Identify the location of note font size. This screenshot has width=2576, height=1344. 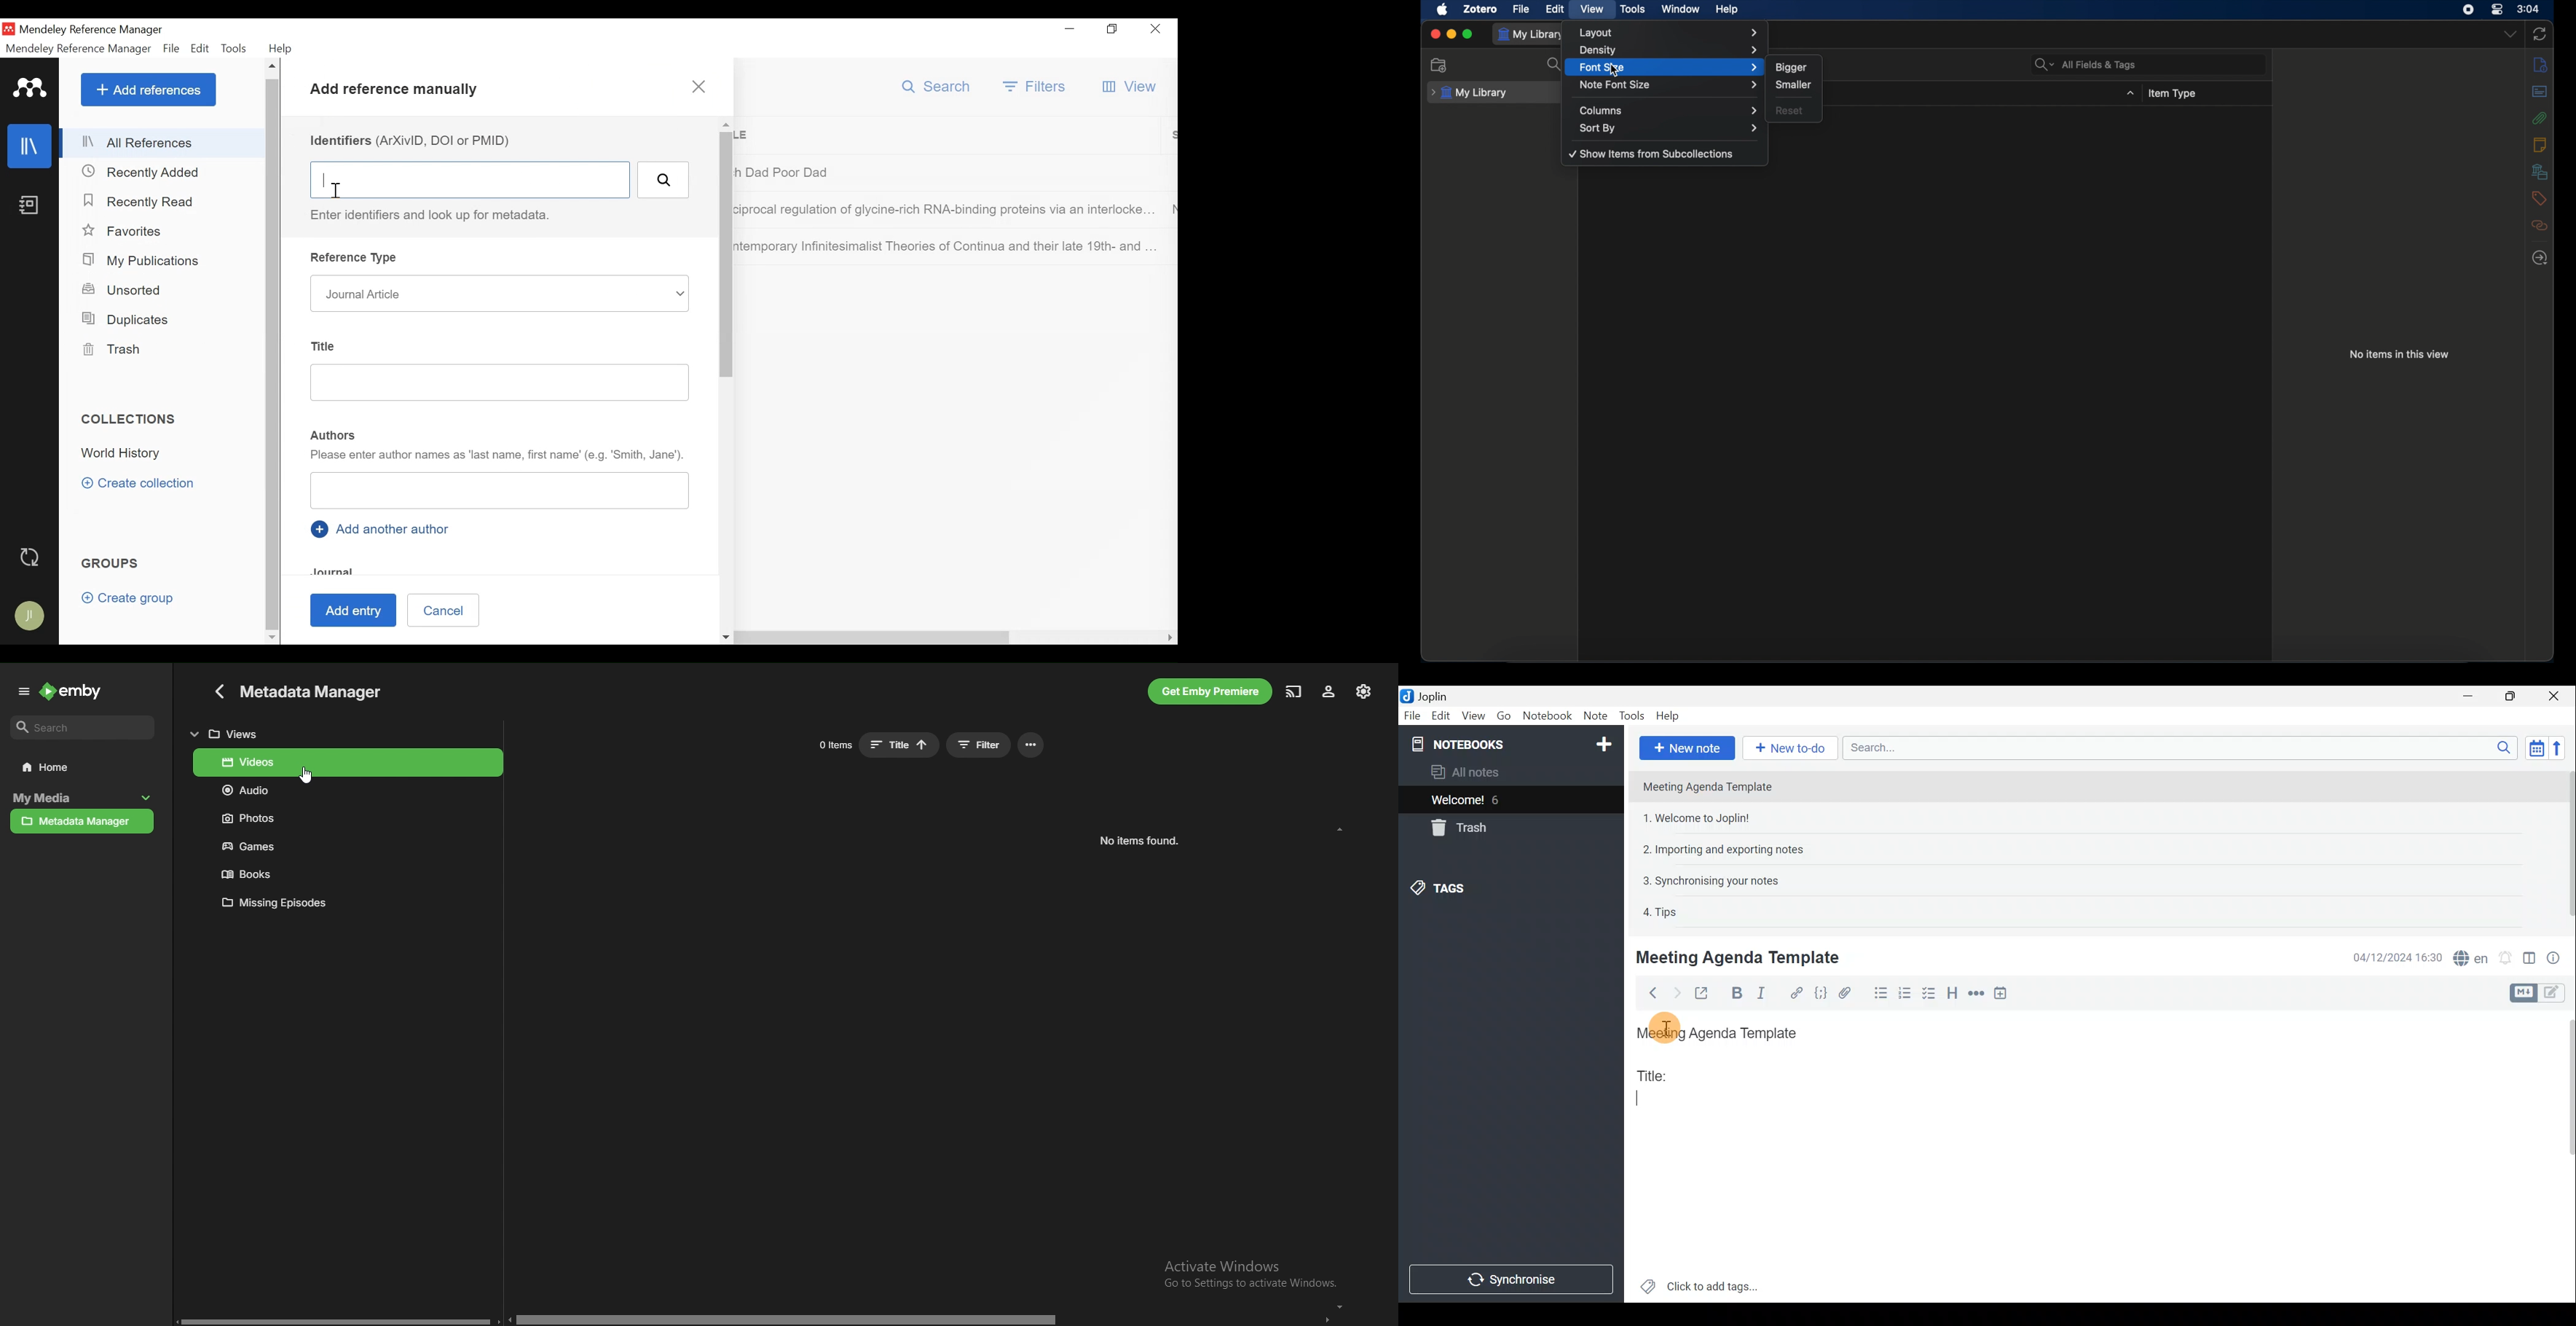
(1670, 85).